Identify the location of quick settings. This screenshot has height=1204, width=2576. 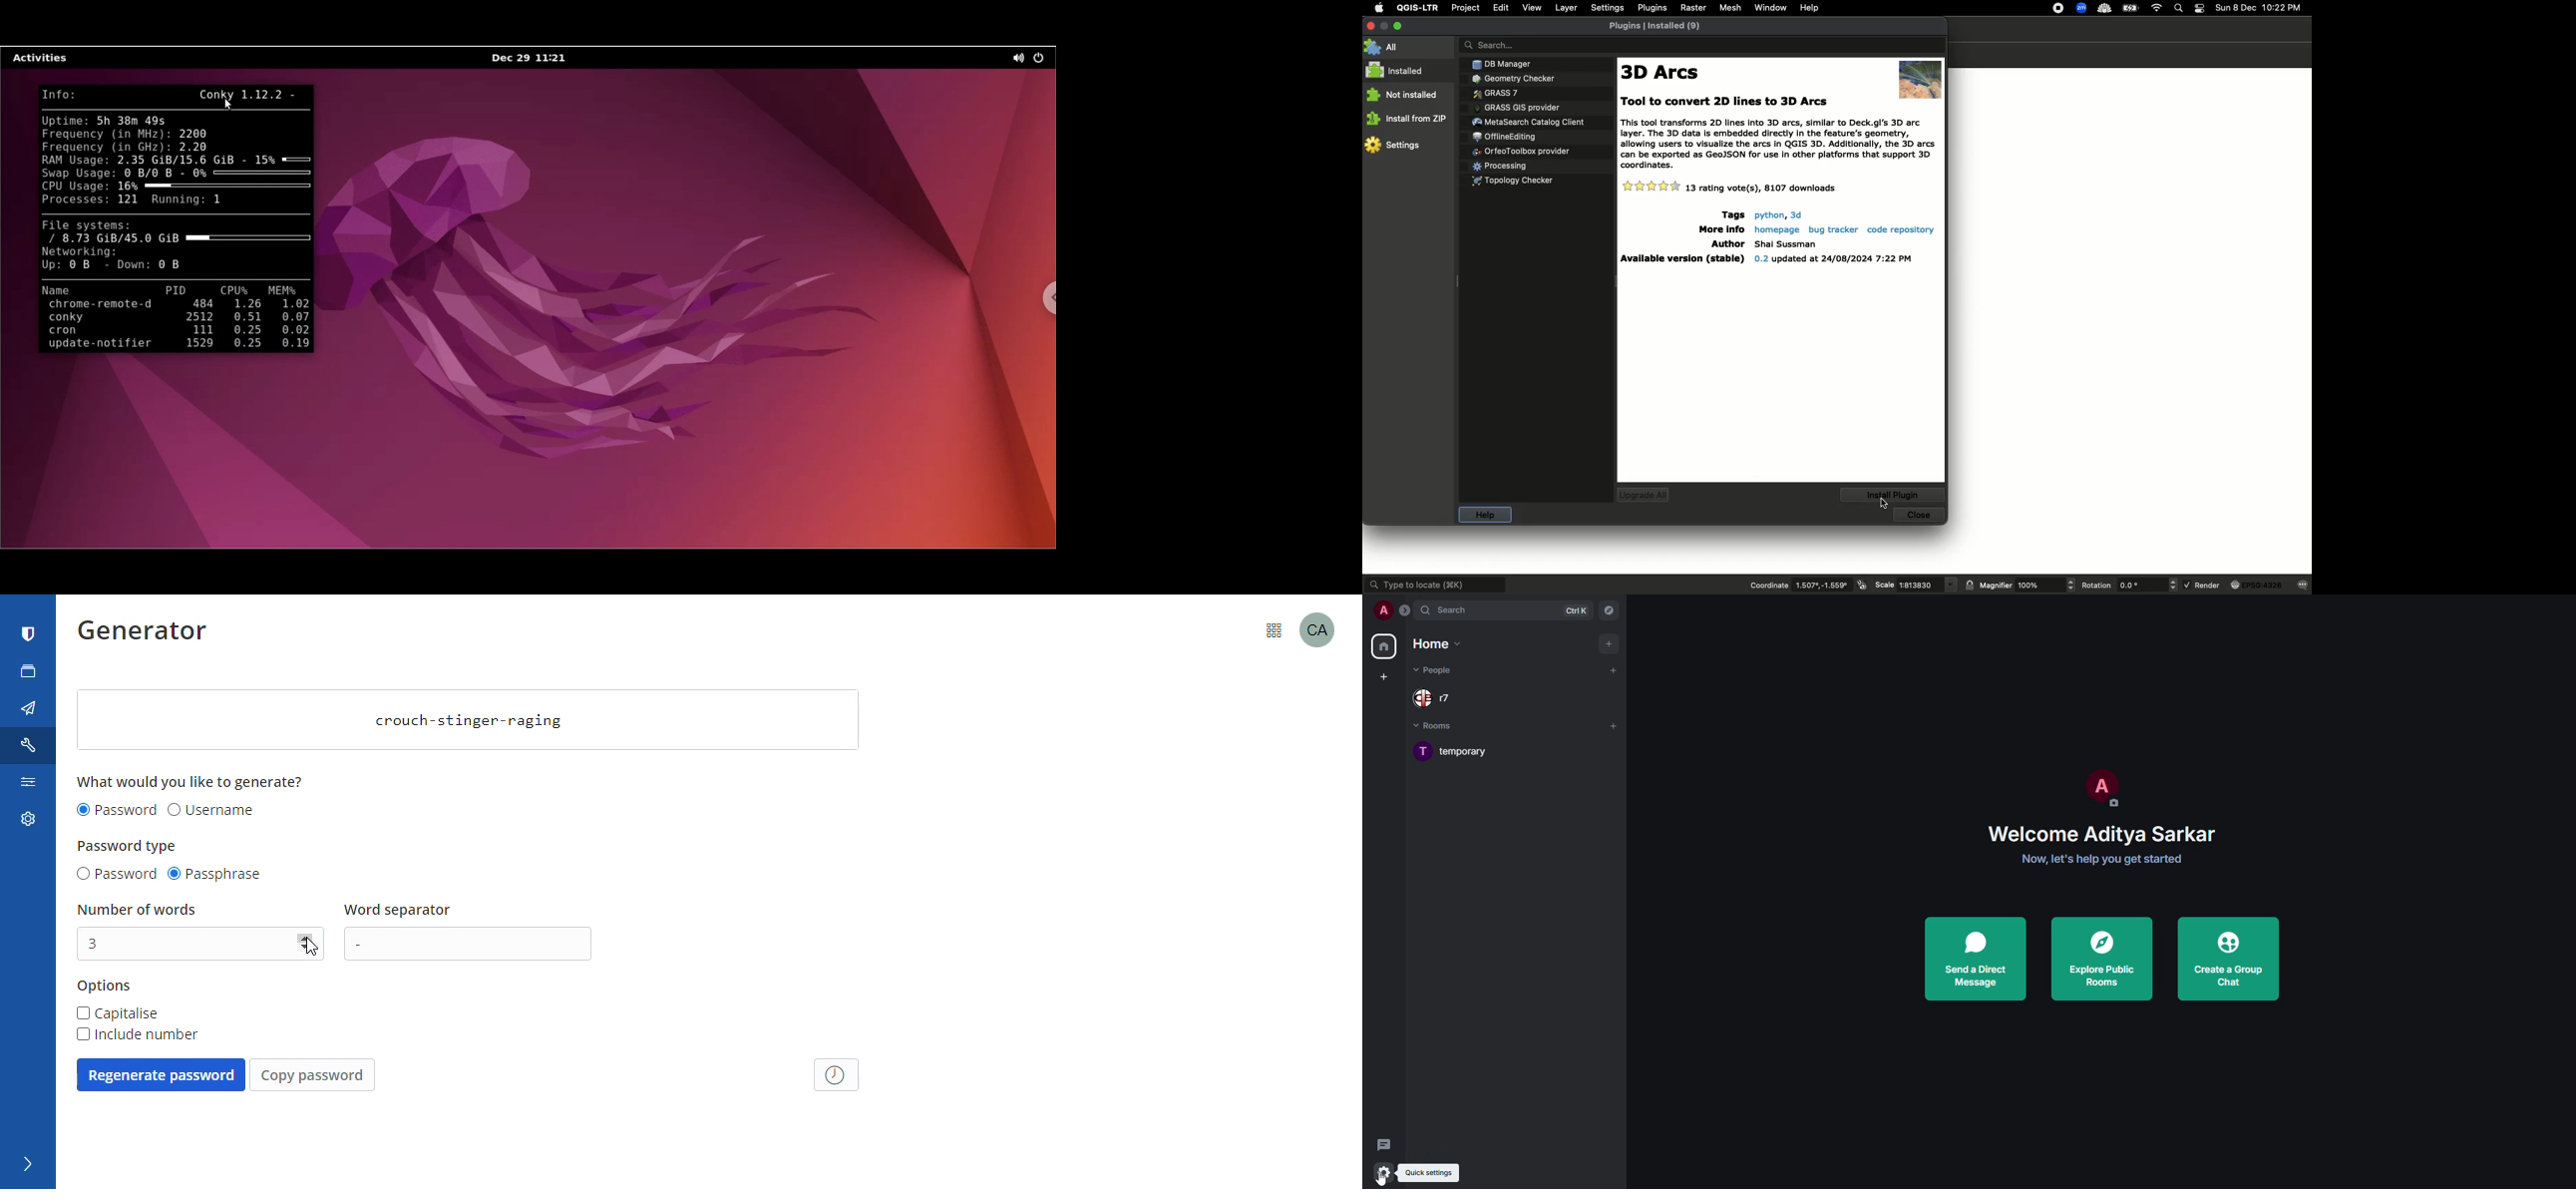
(1383, 1171).